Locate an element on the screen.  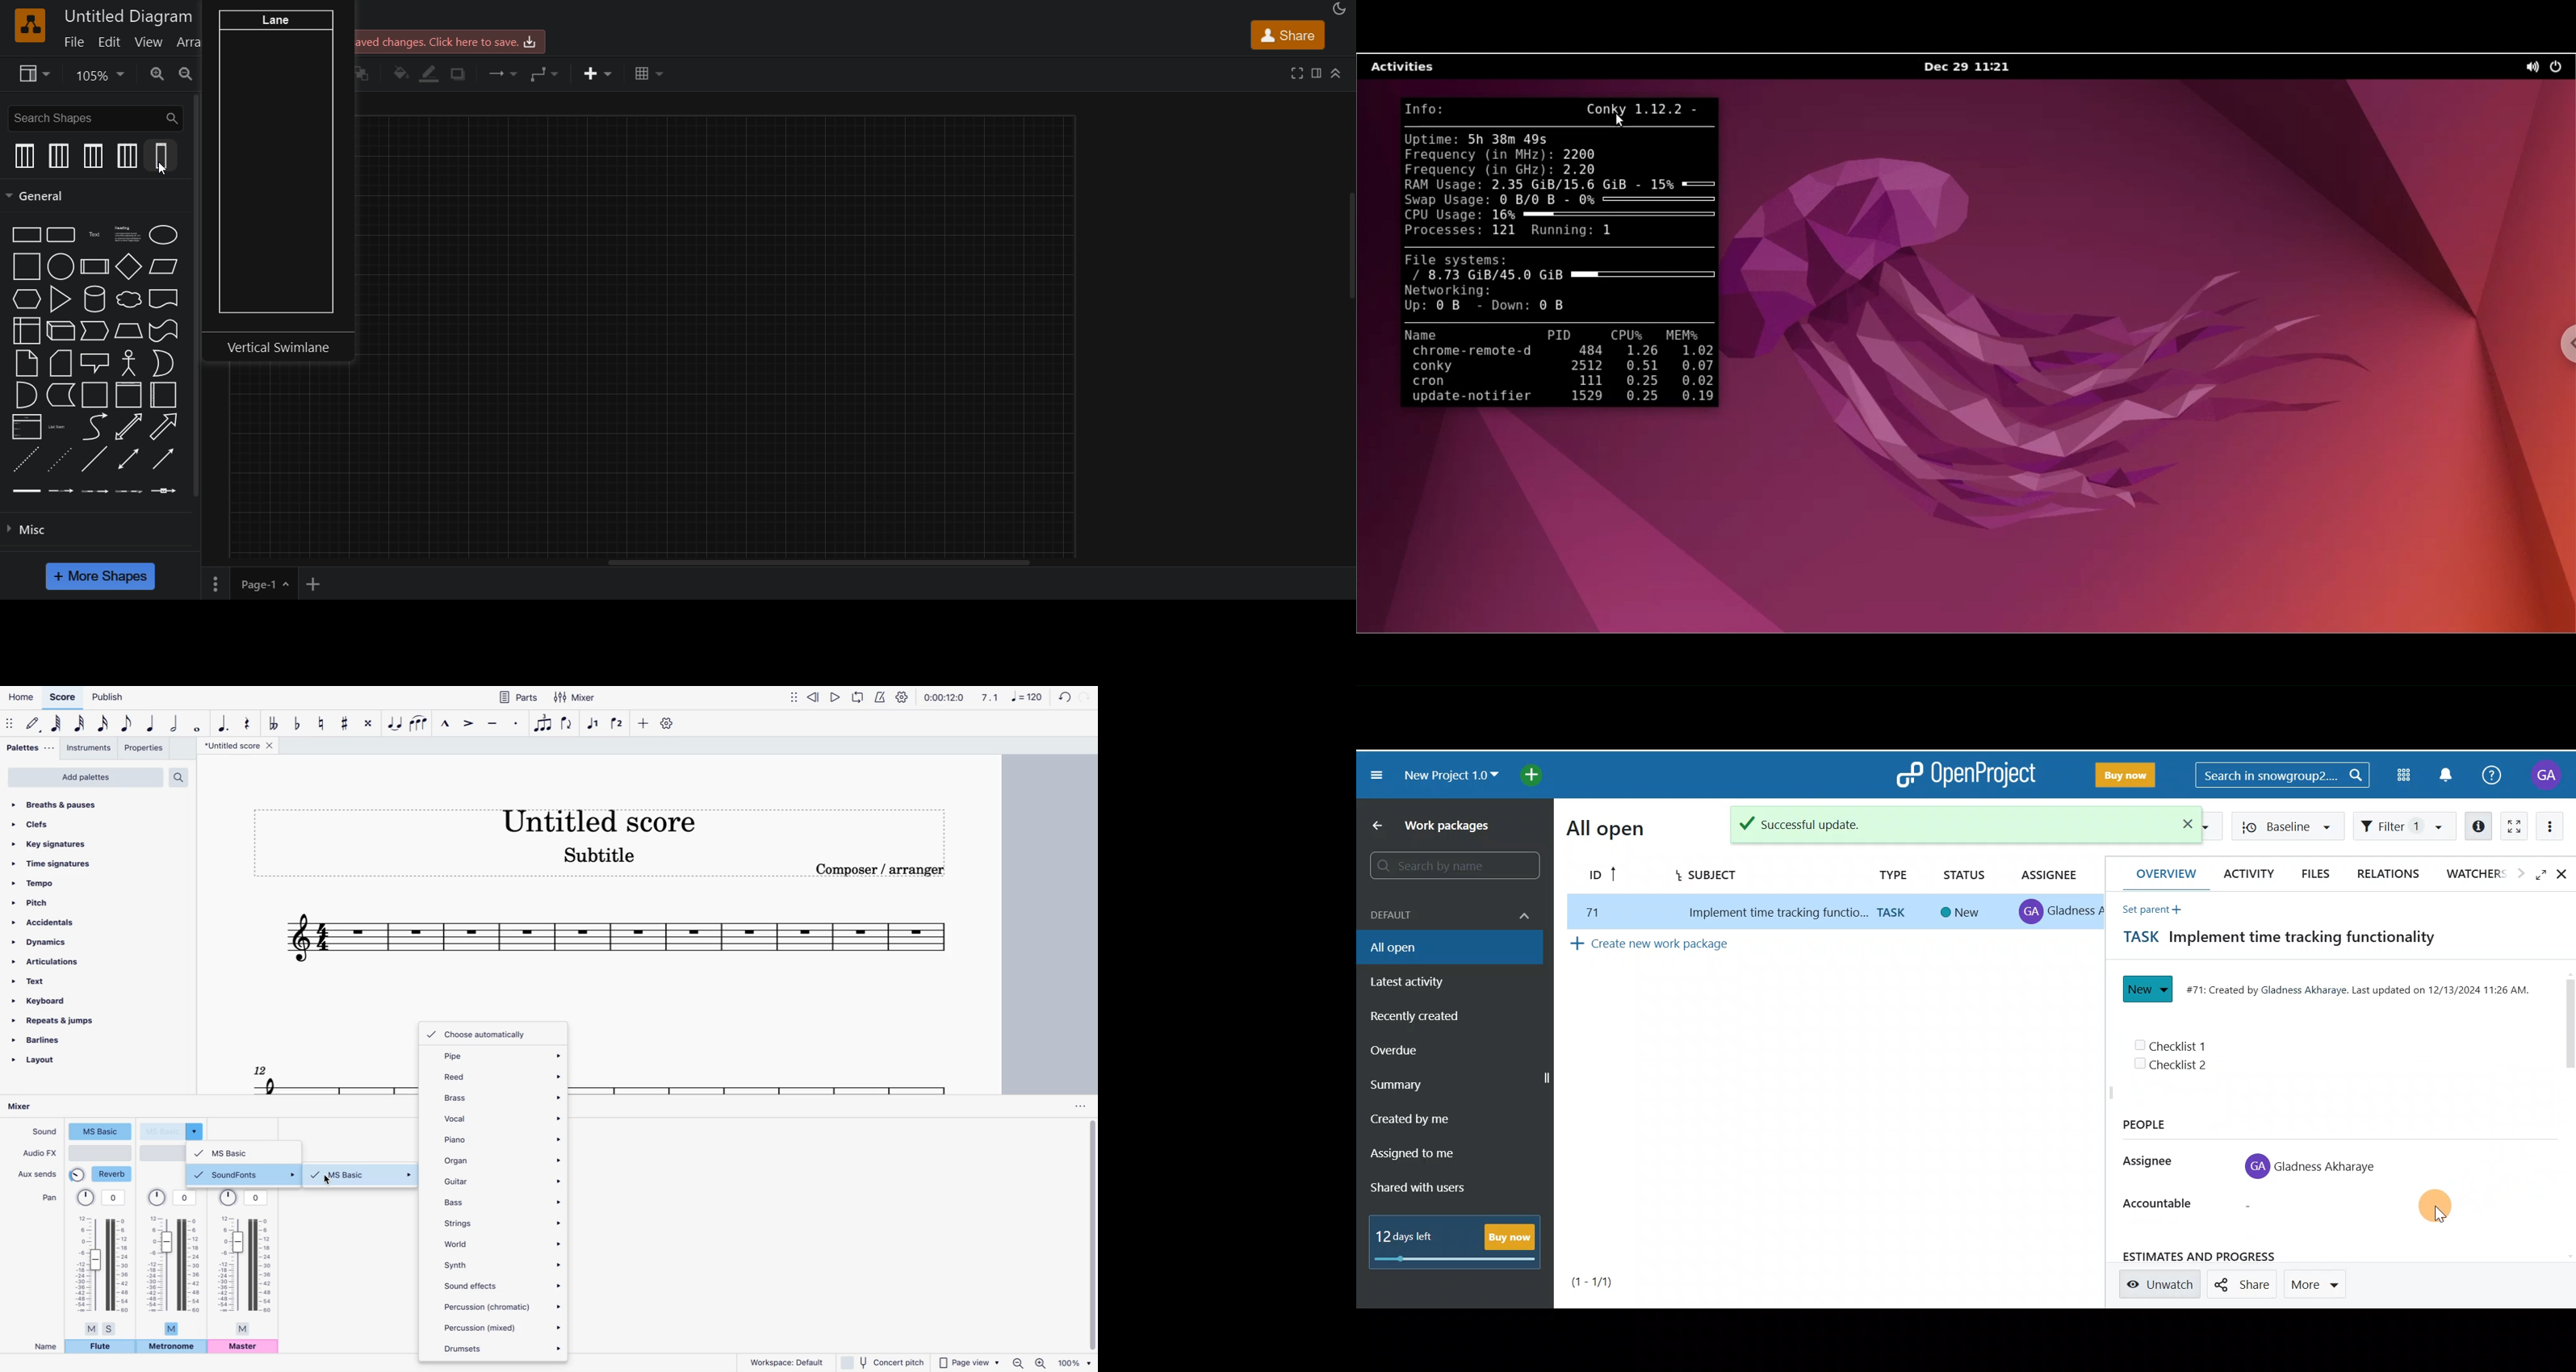
Activate zen mode is located at coordinates (2516, 826).